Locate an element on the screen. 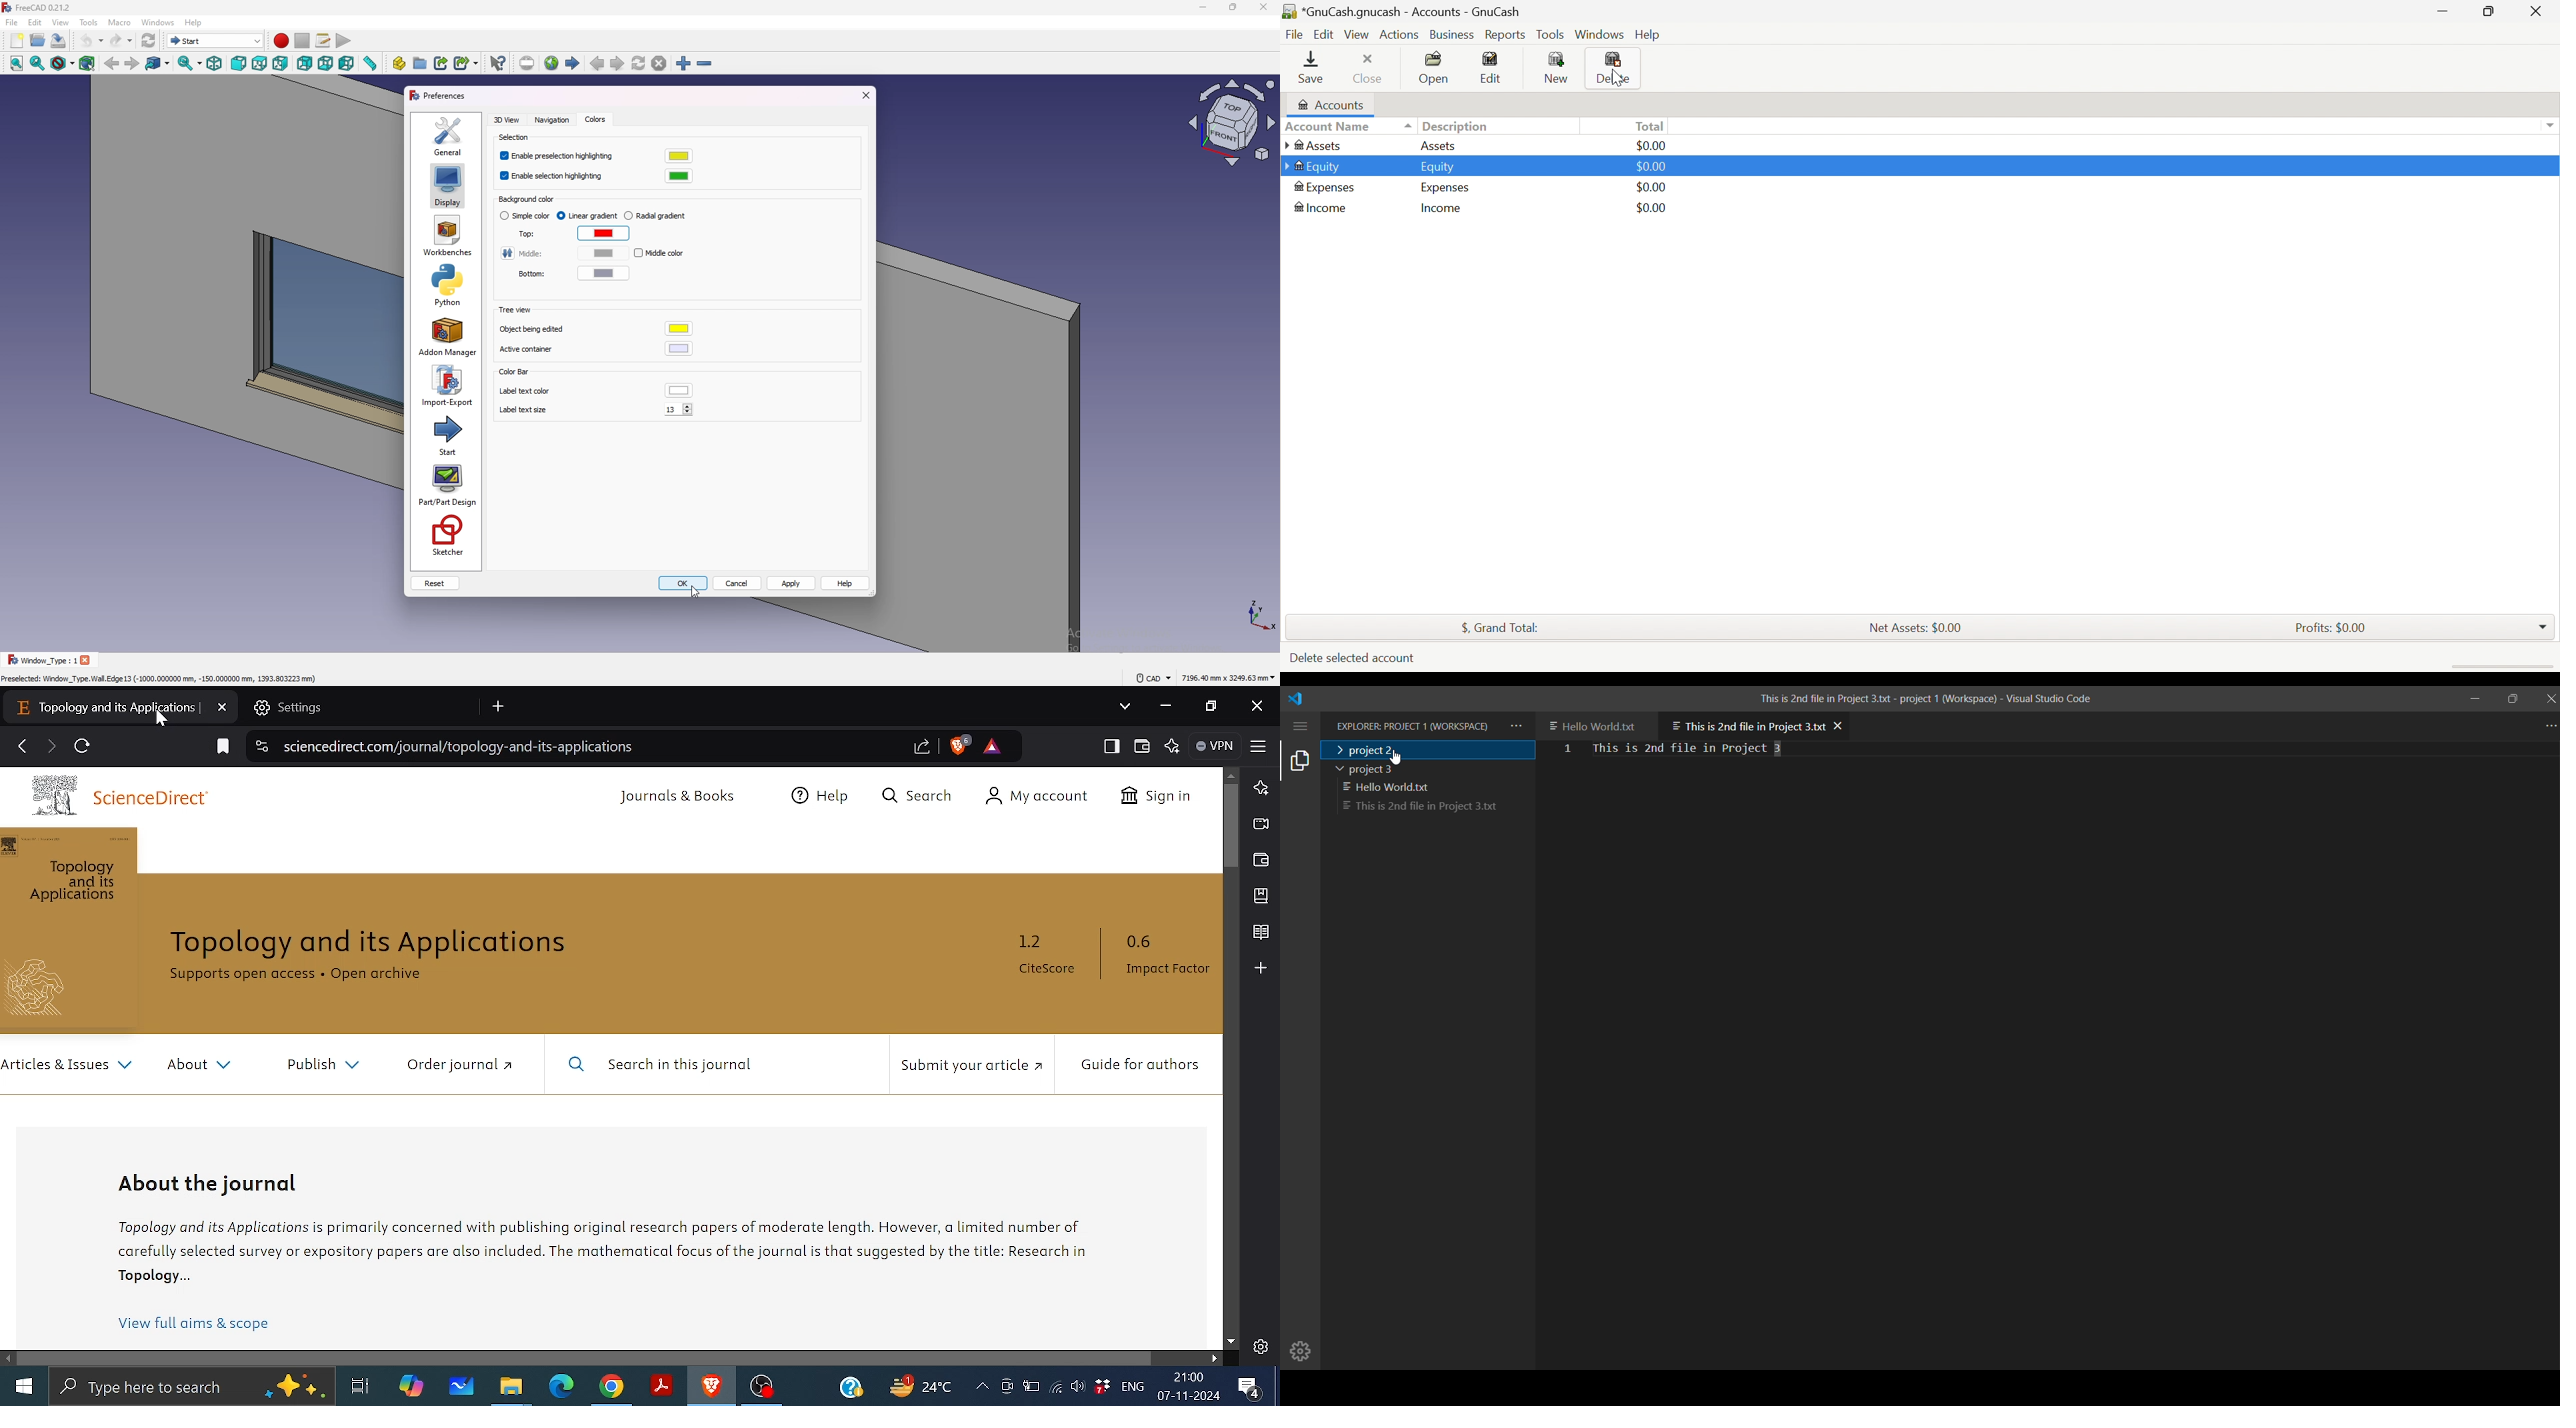 This screenshot has height=1428, width=2576. python is located at coordinates (445, 285).